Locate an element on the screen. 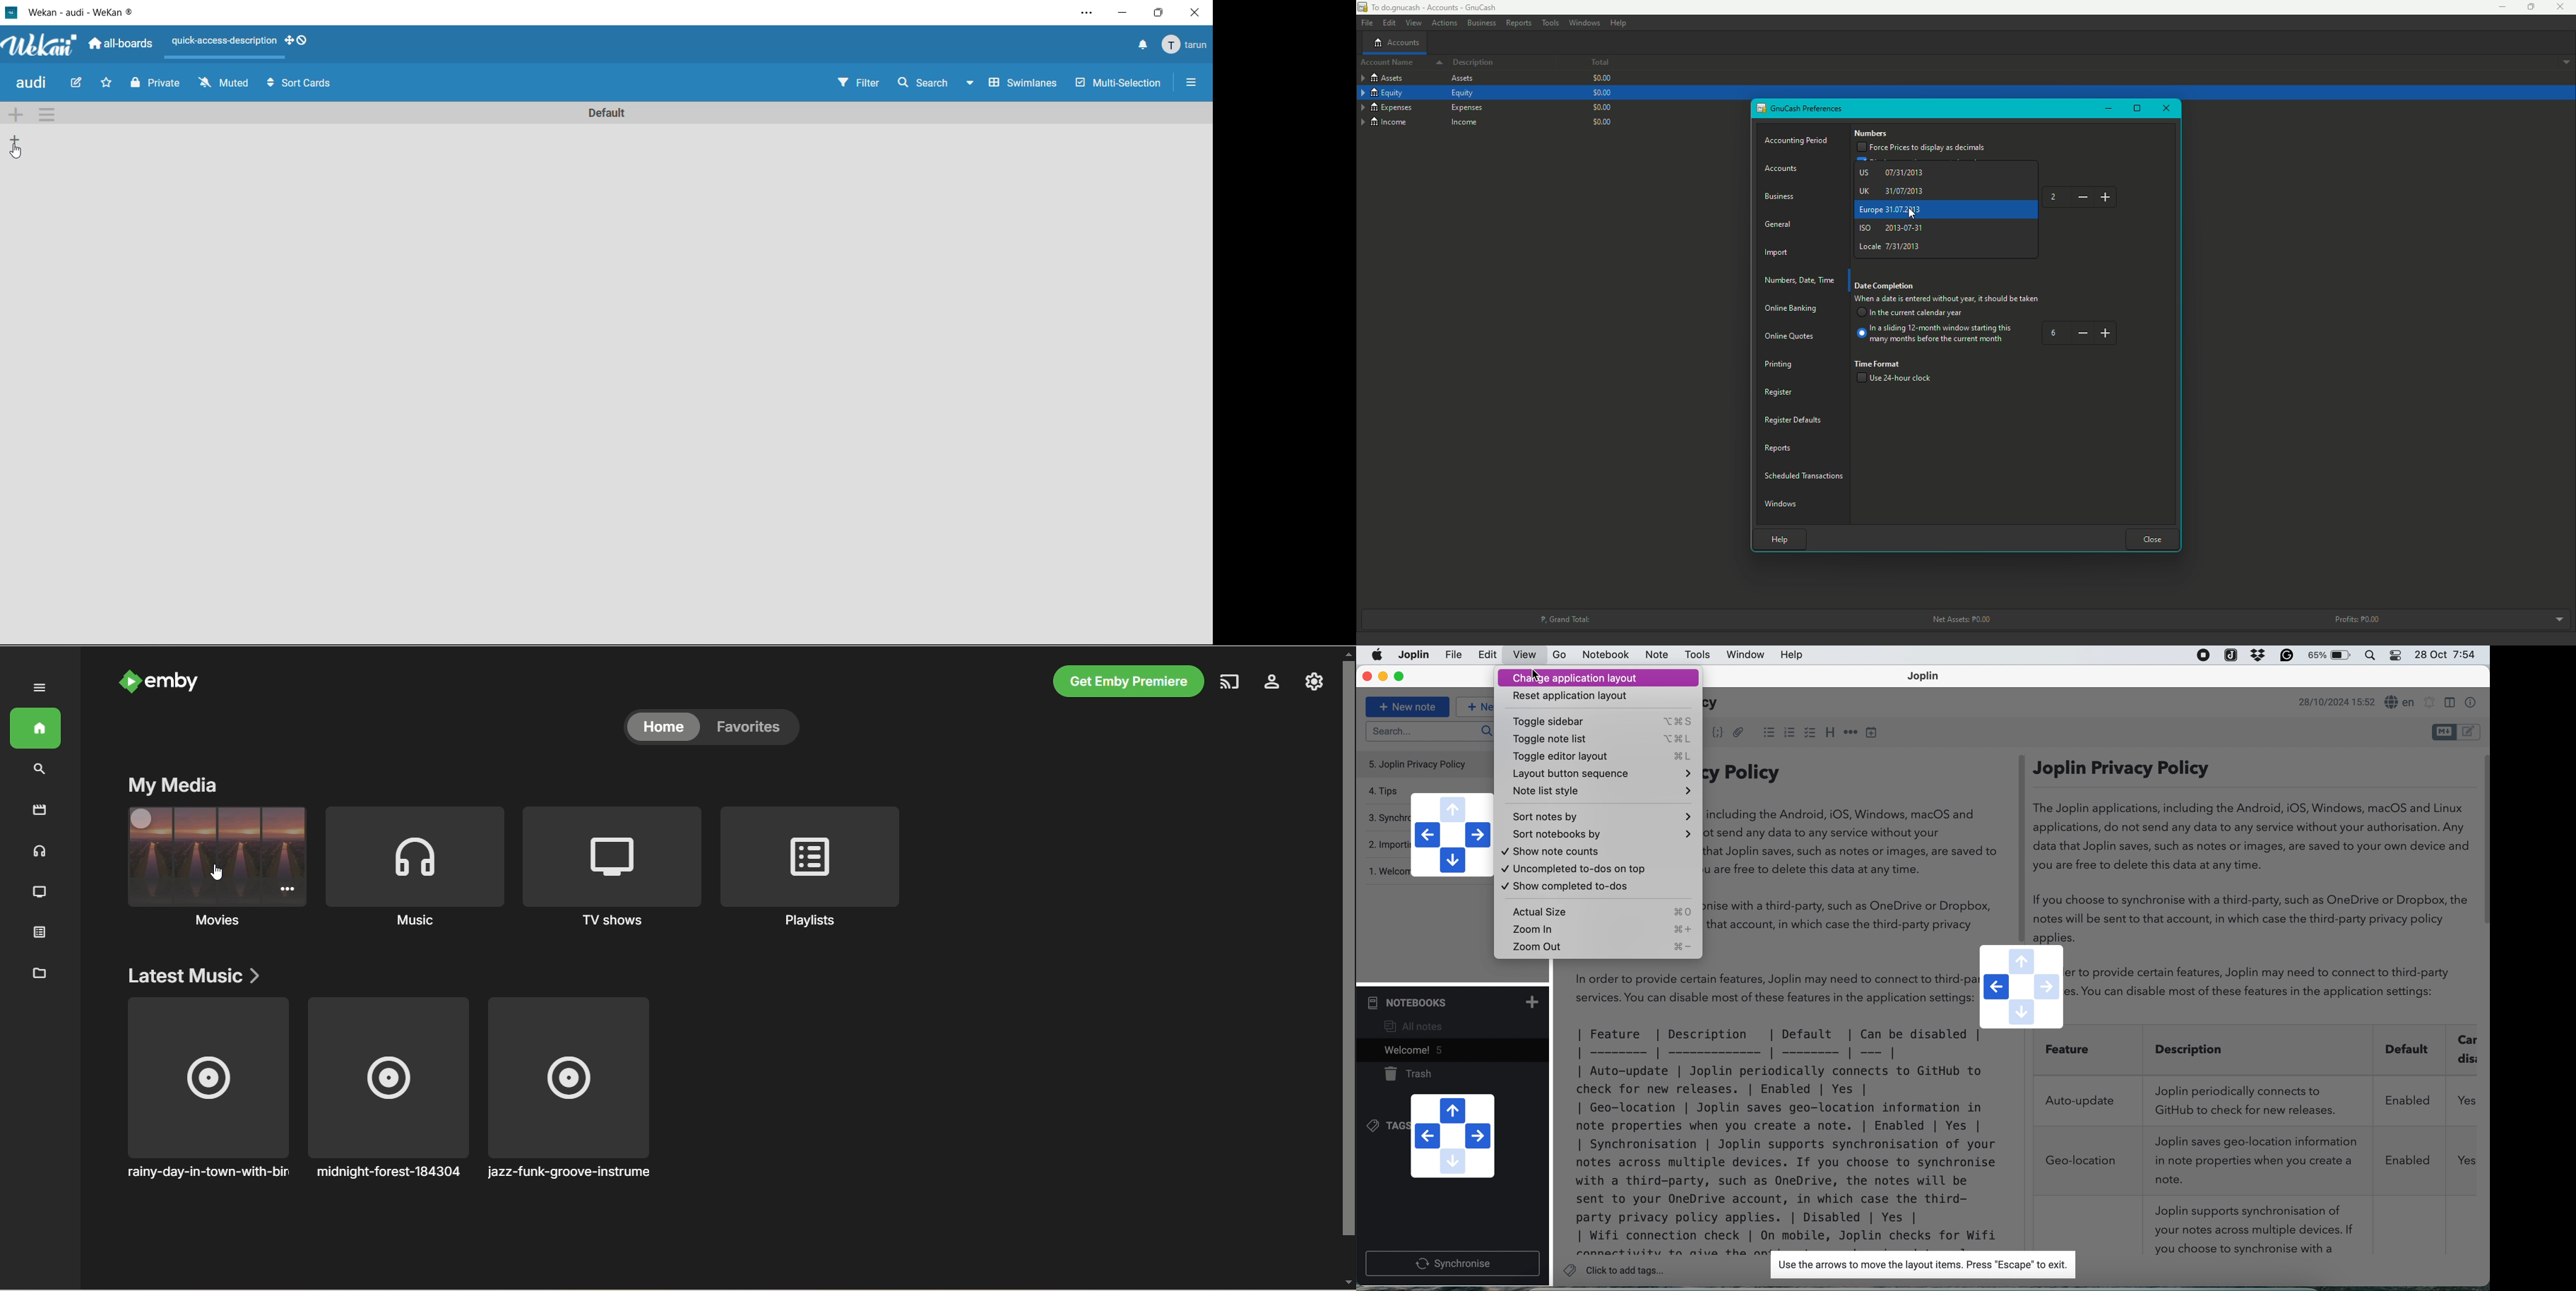  Use the arrows to move the layout items. Press "Escape" to exit. is located at coordinates (1921, 1265).